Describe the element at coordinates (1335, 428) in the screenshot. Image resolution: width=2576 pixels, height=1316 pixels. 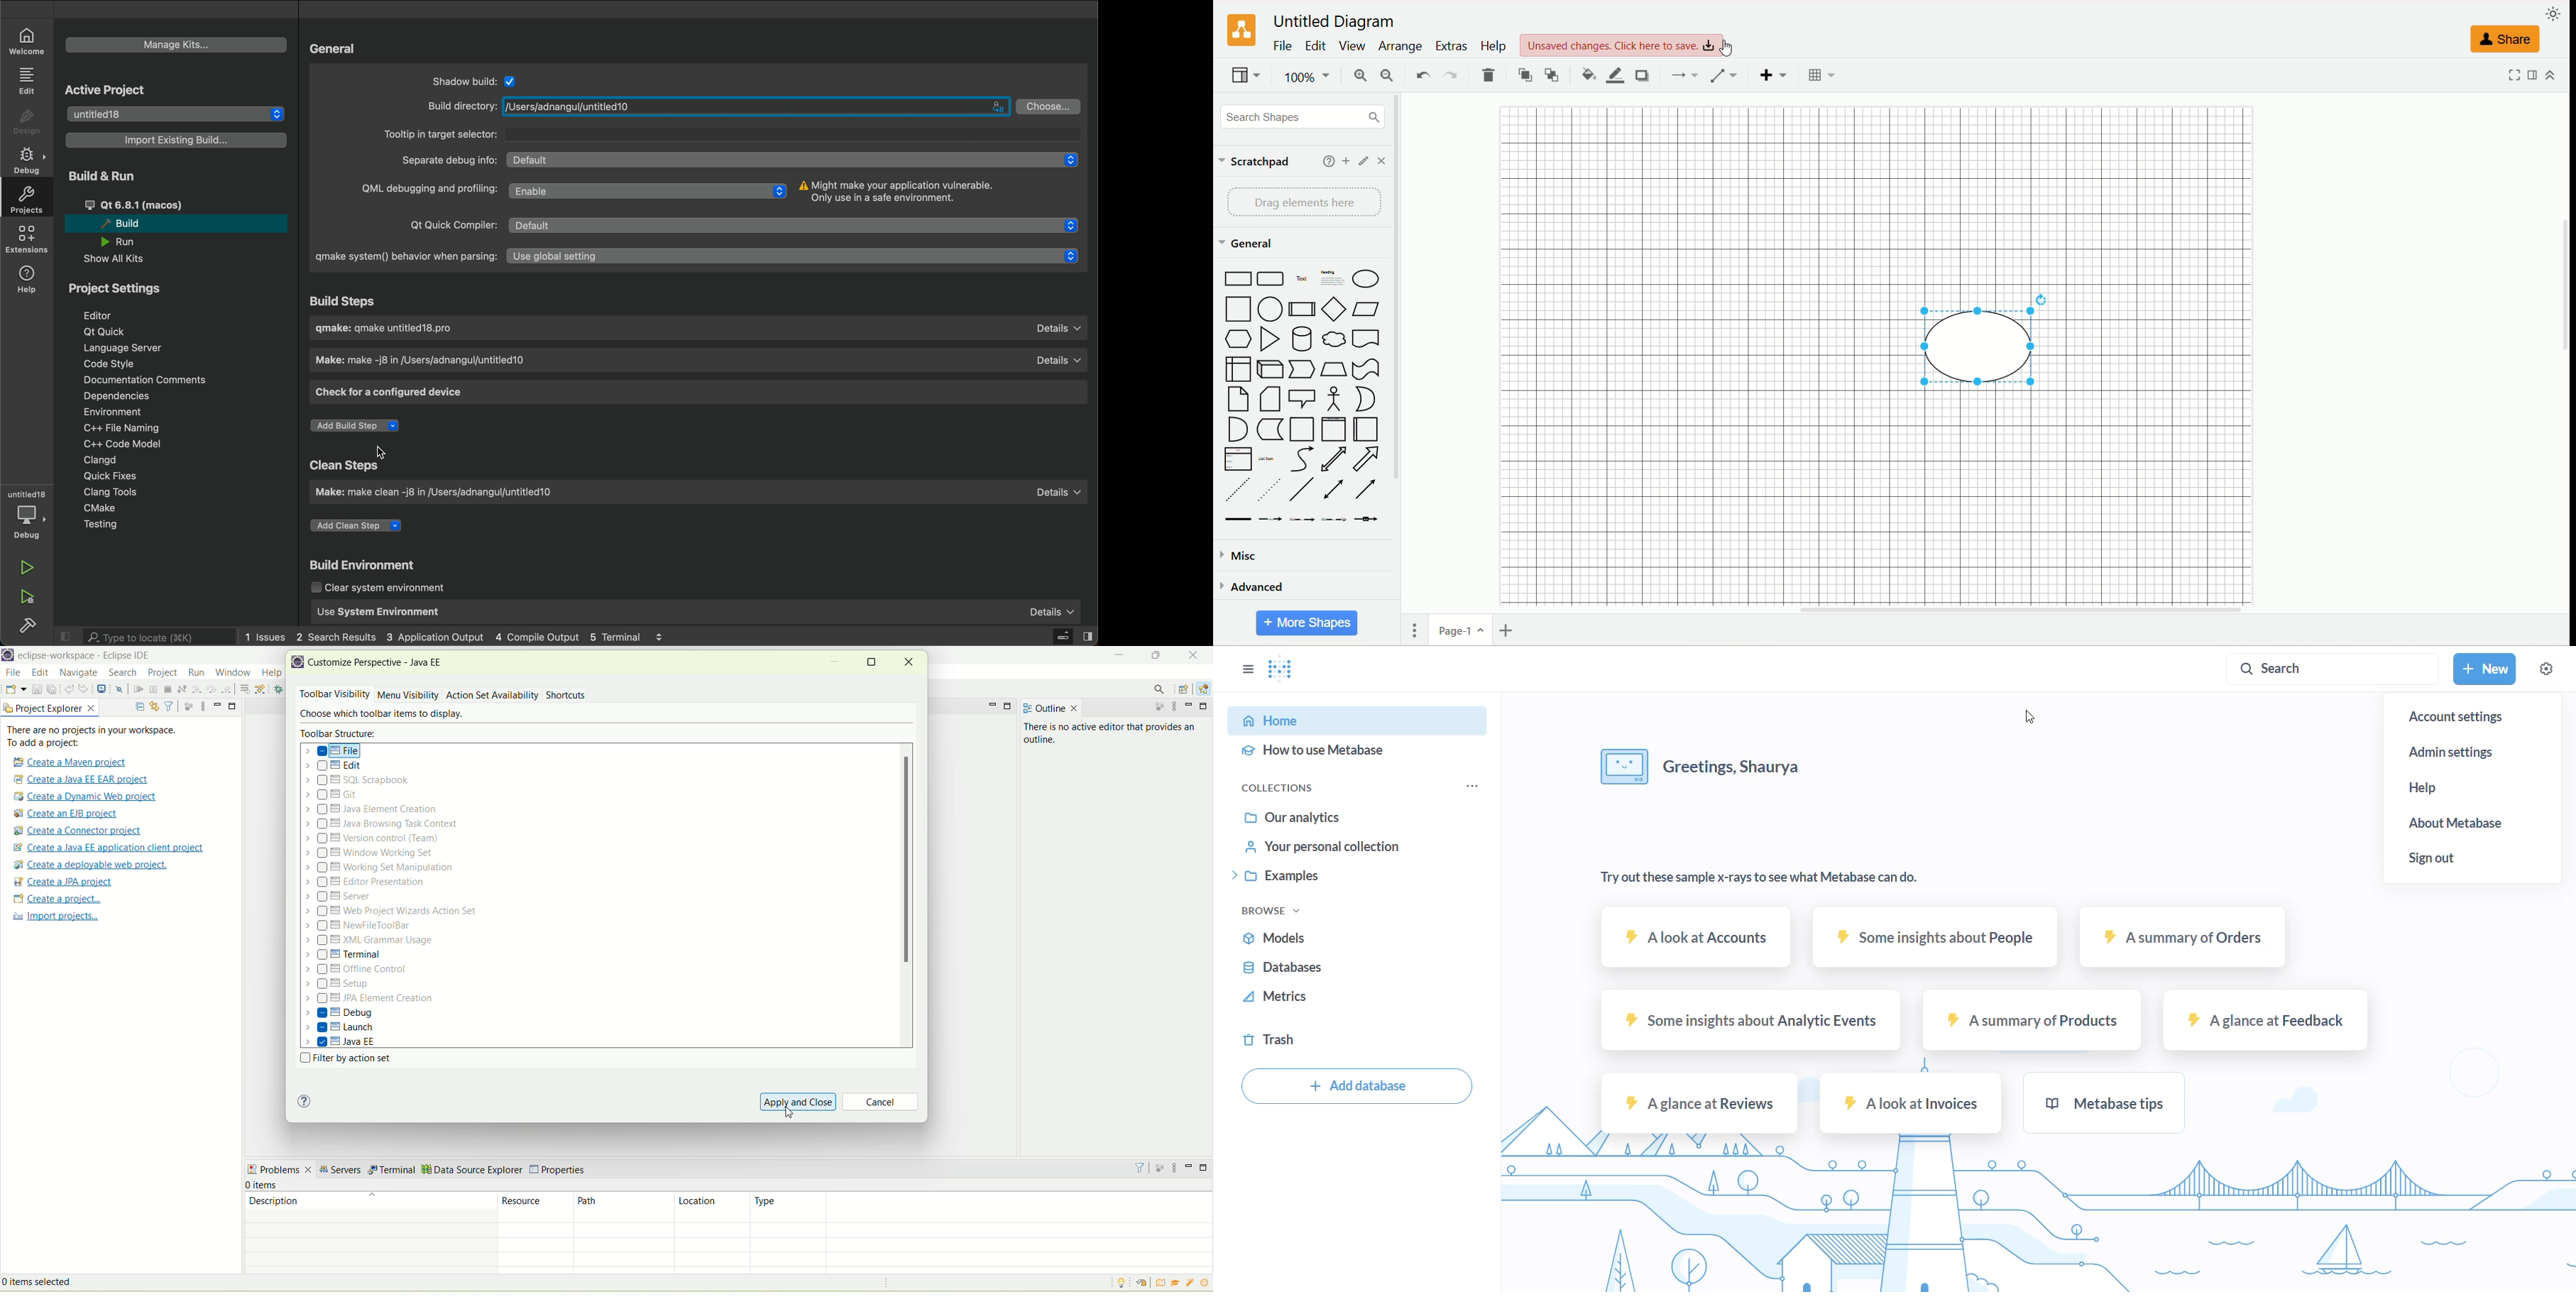
I see `vertical container` at that location.